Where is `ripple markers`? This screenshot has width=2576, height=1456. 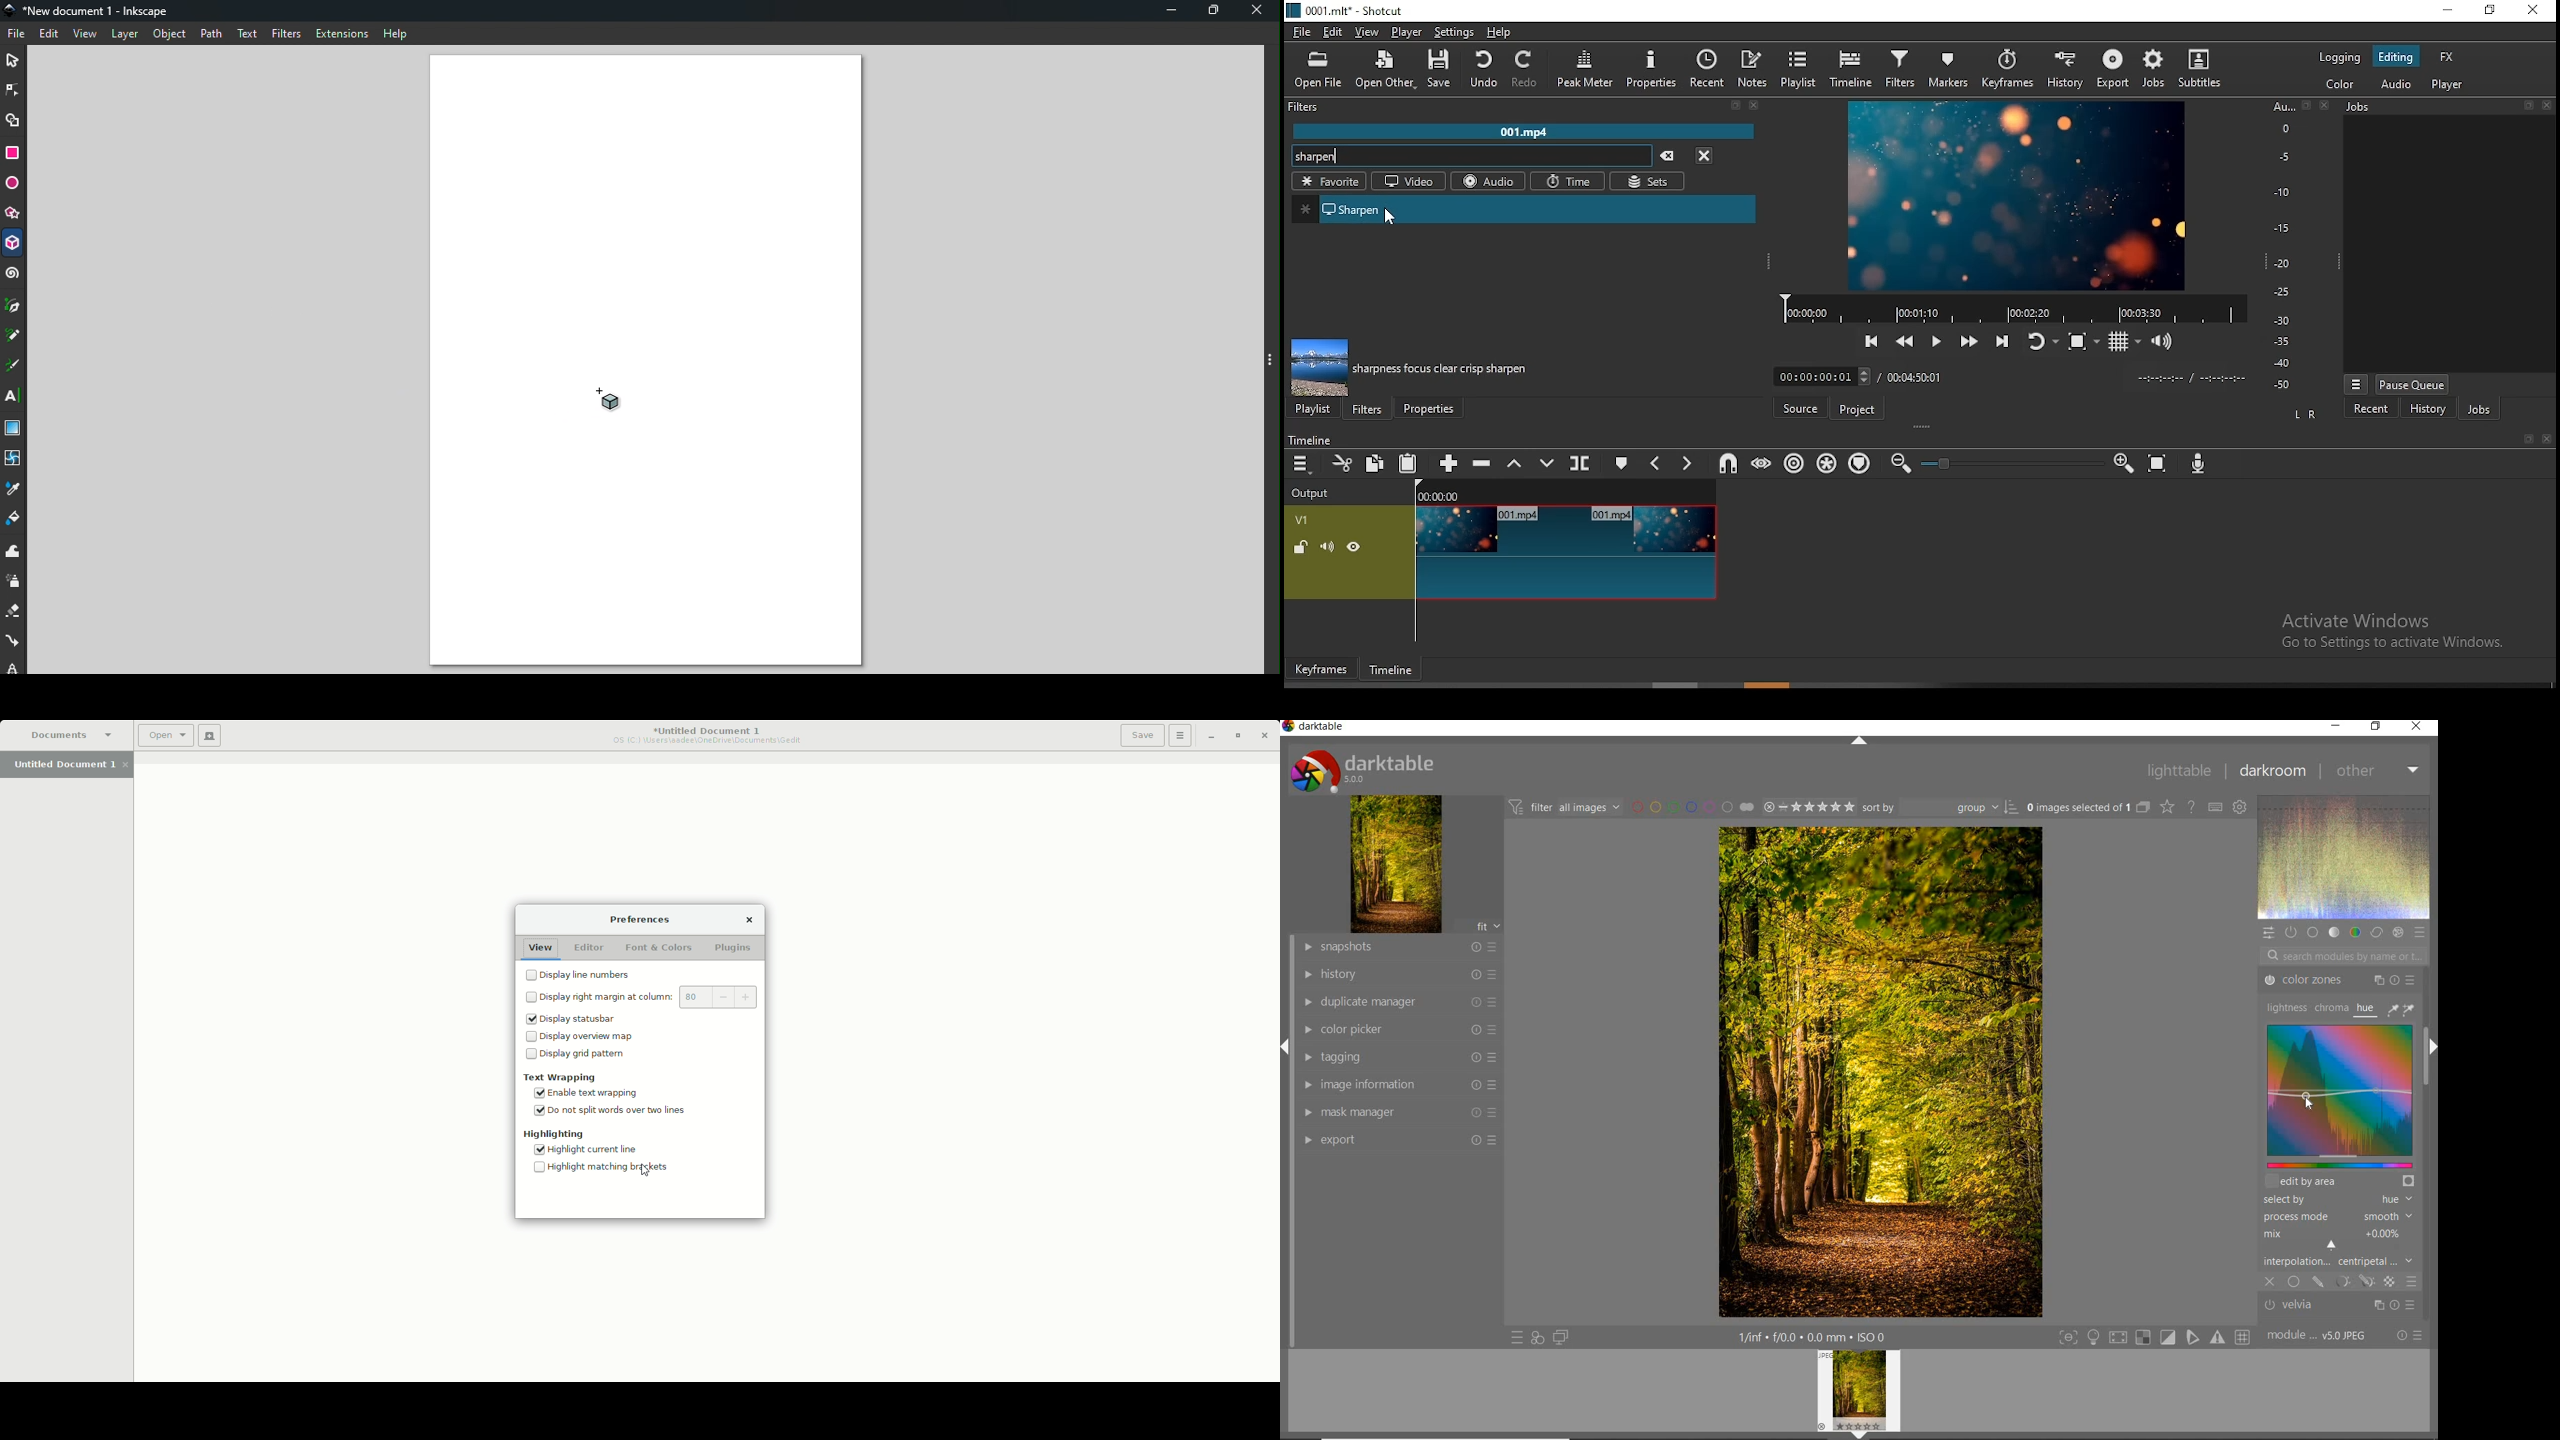 ripple markers is located at coordinates (1858, 464).